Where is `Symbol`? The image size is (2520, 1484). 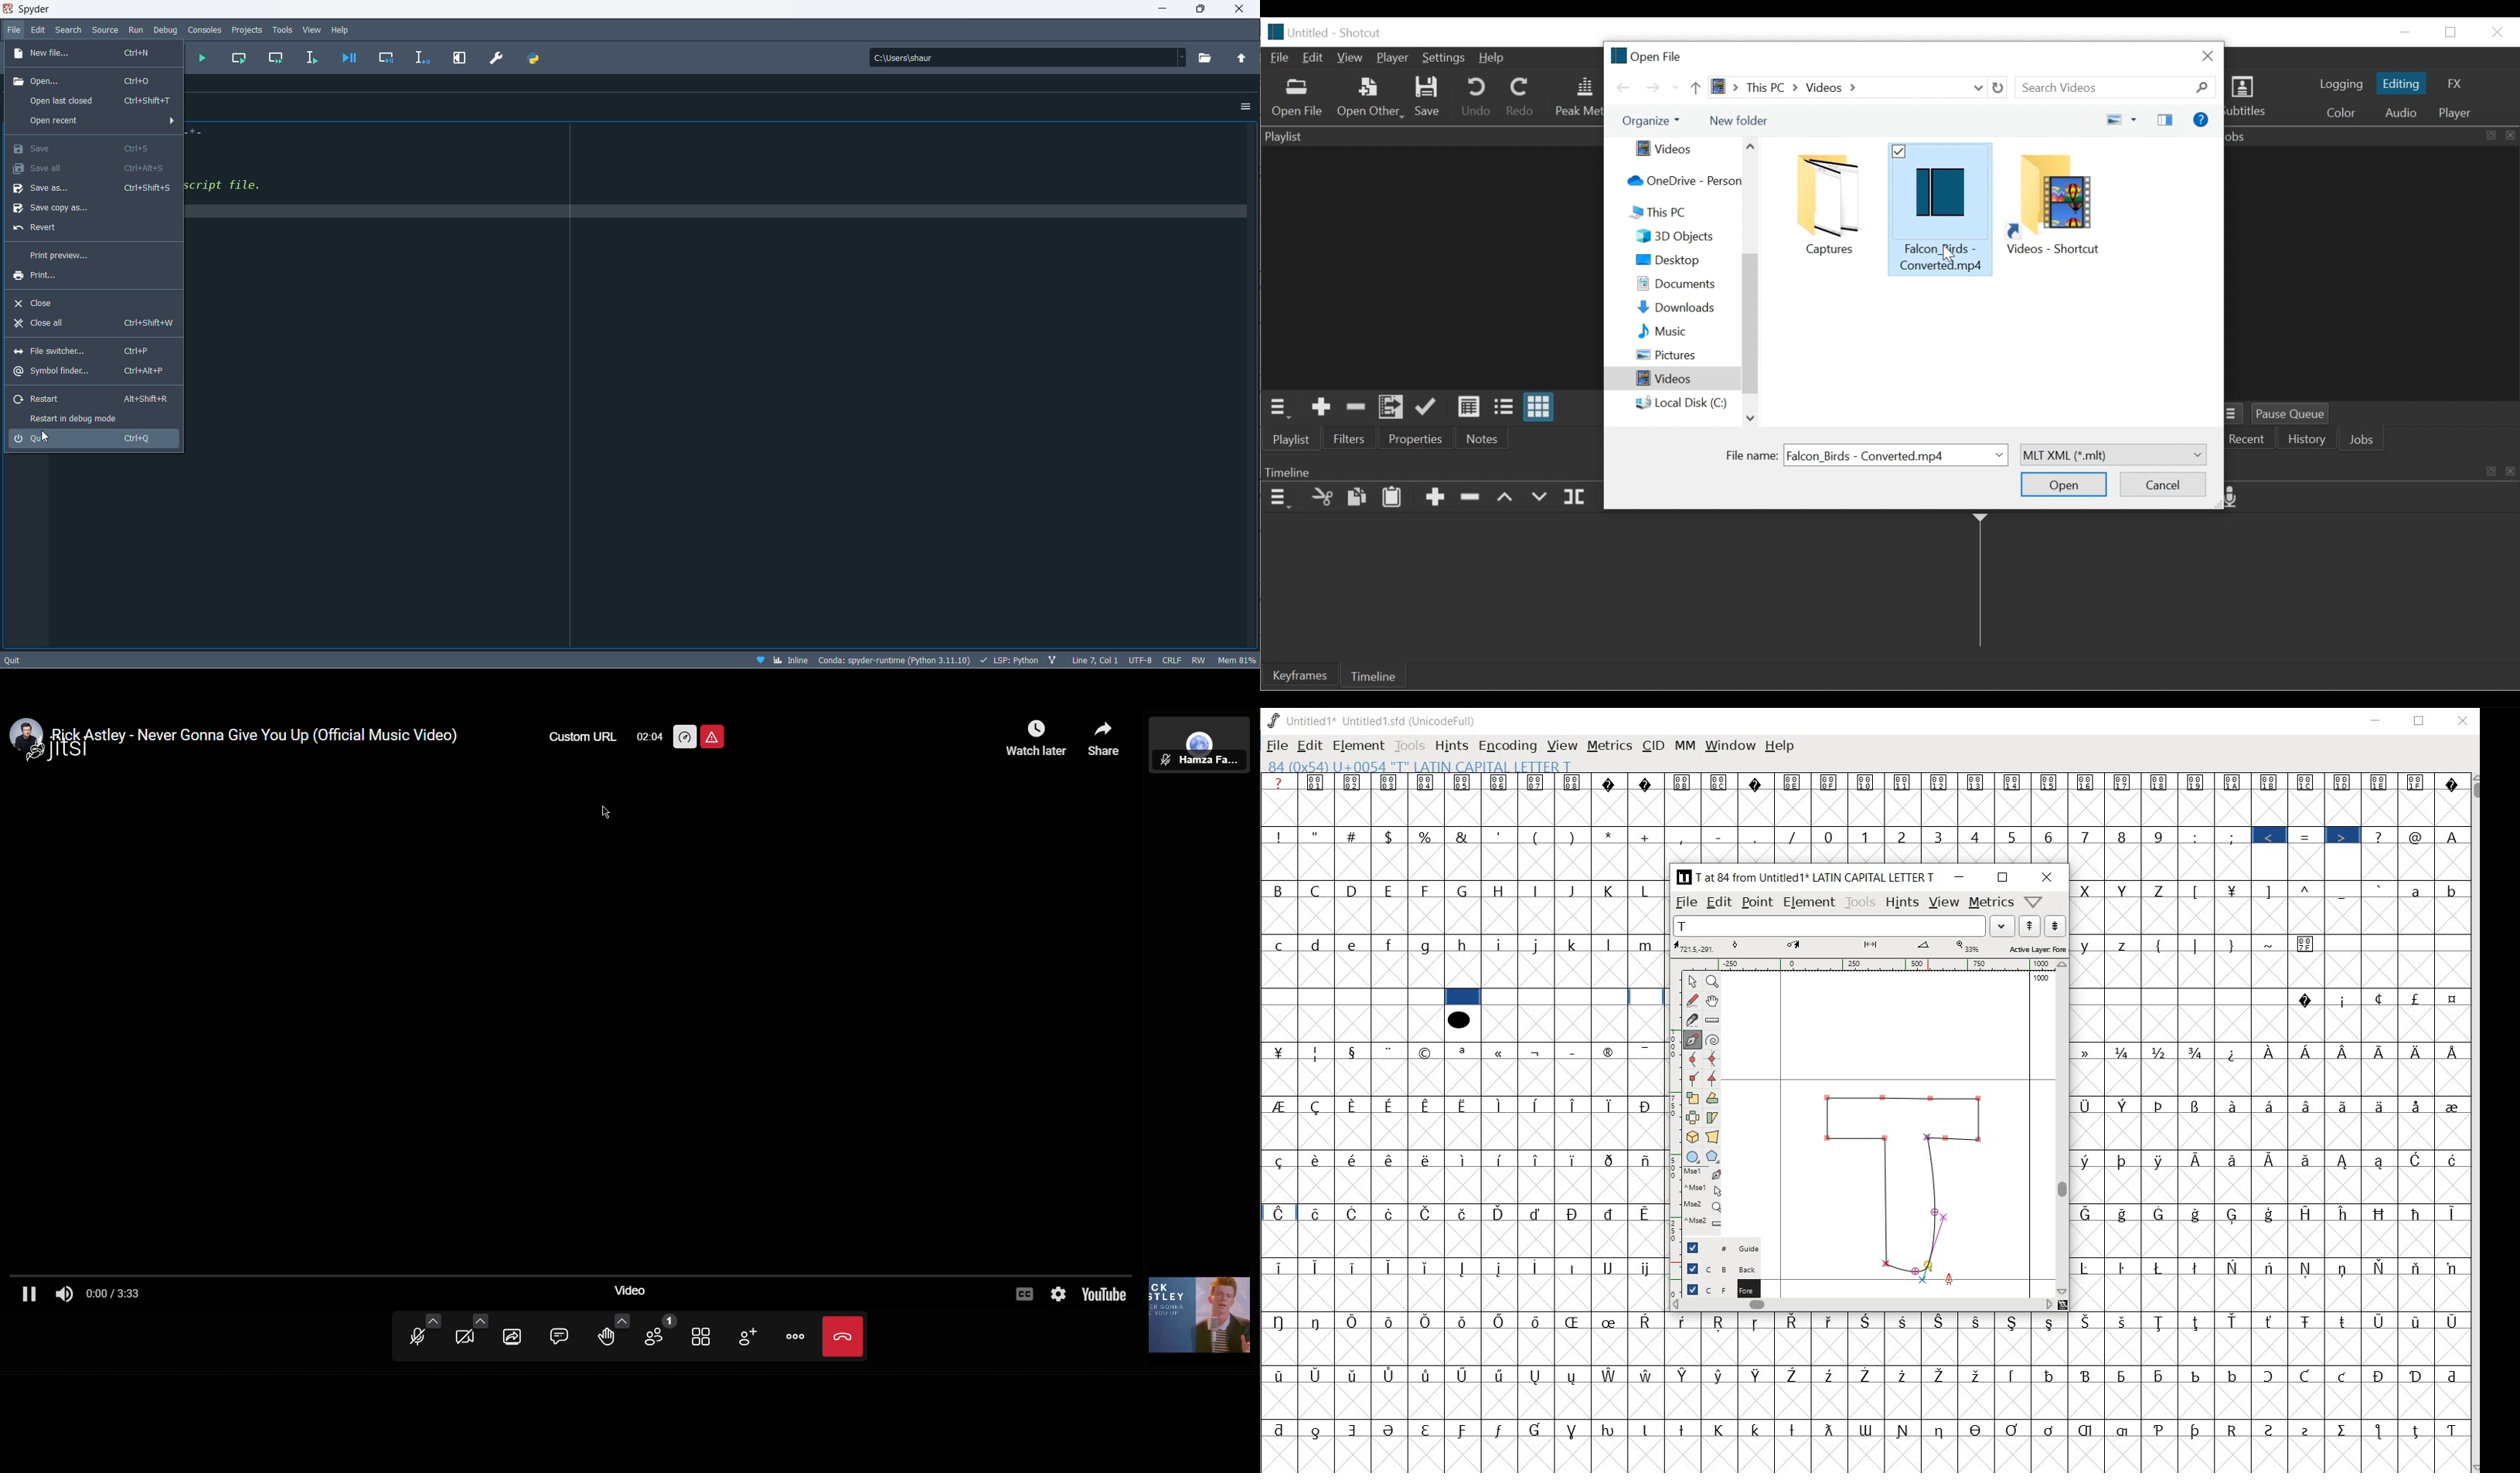 Symbol is located at coordinates (1502, 1159).